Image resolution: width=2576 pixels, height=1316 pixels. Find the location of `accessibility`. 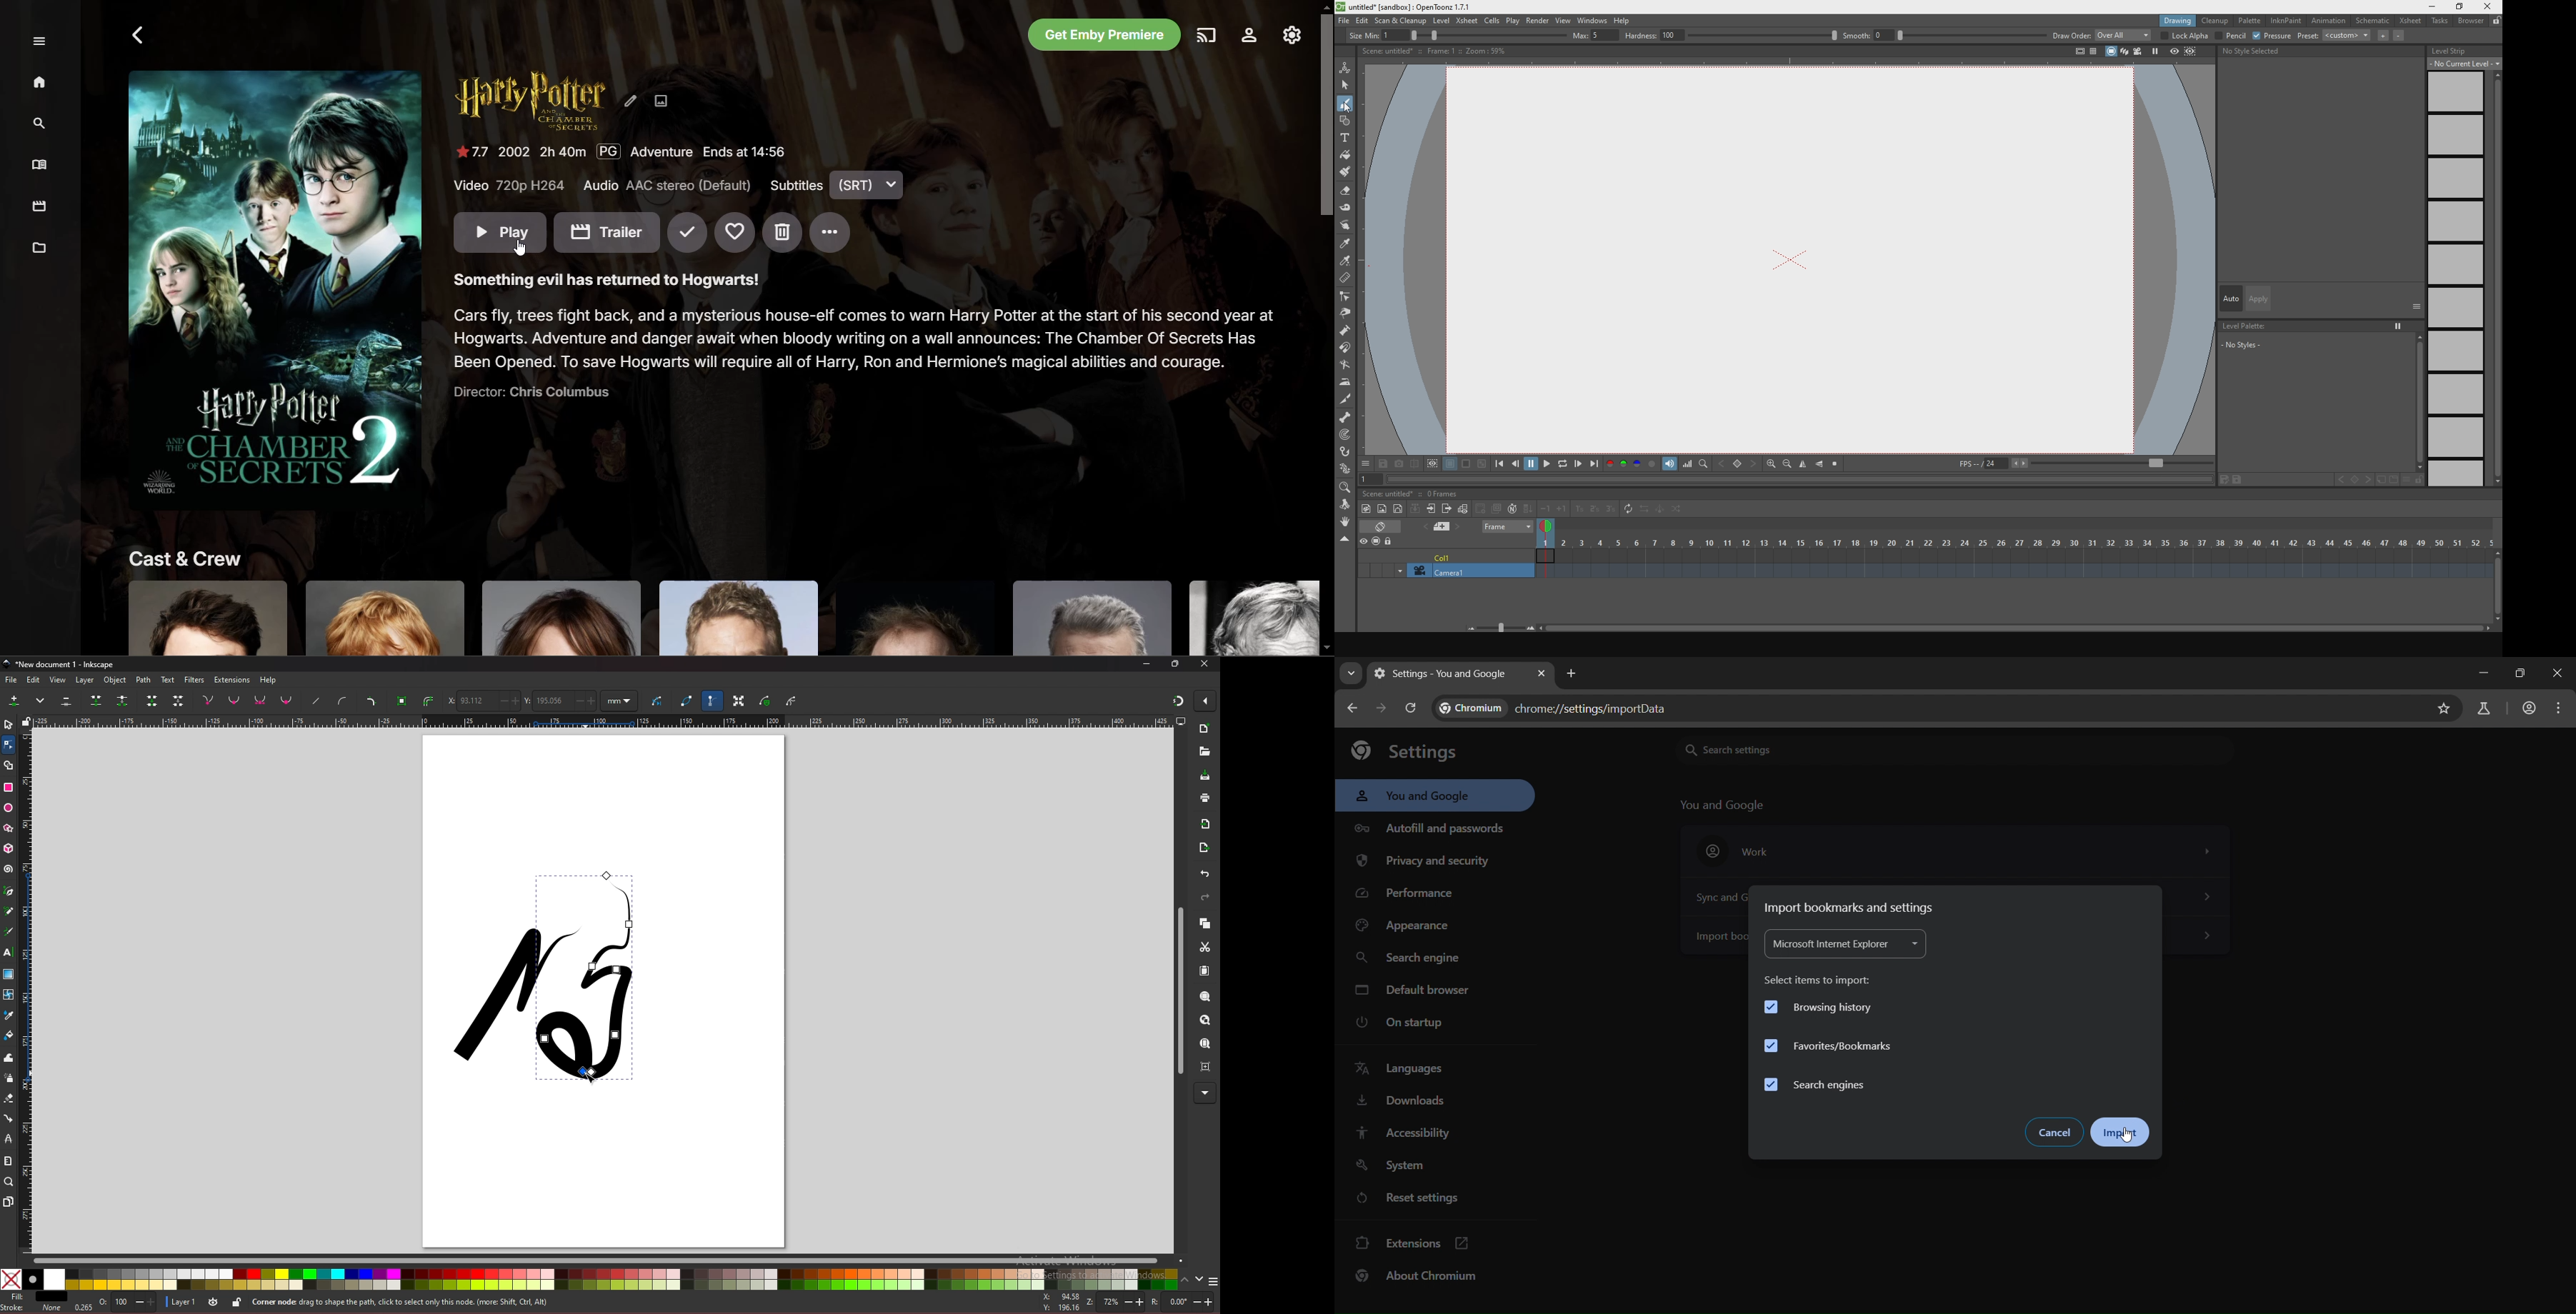

accessibility is located at coordinates (1409, 1134).